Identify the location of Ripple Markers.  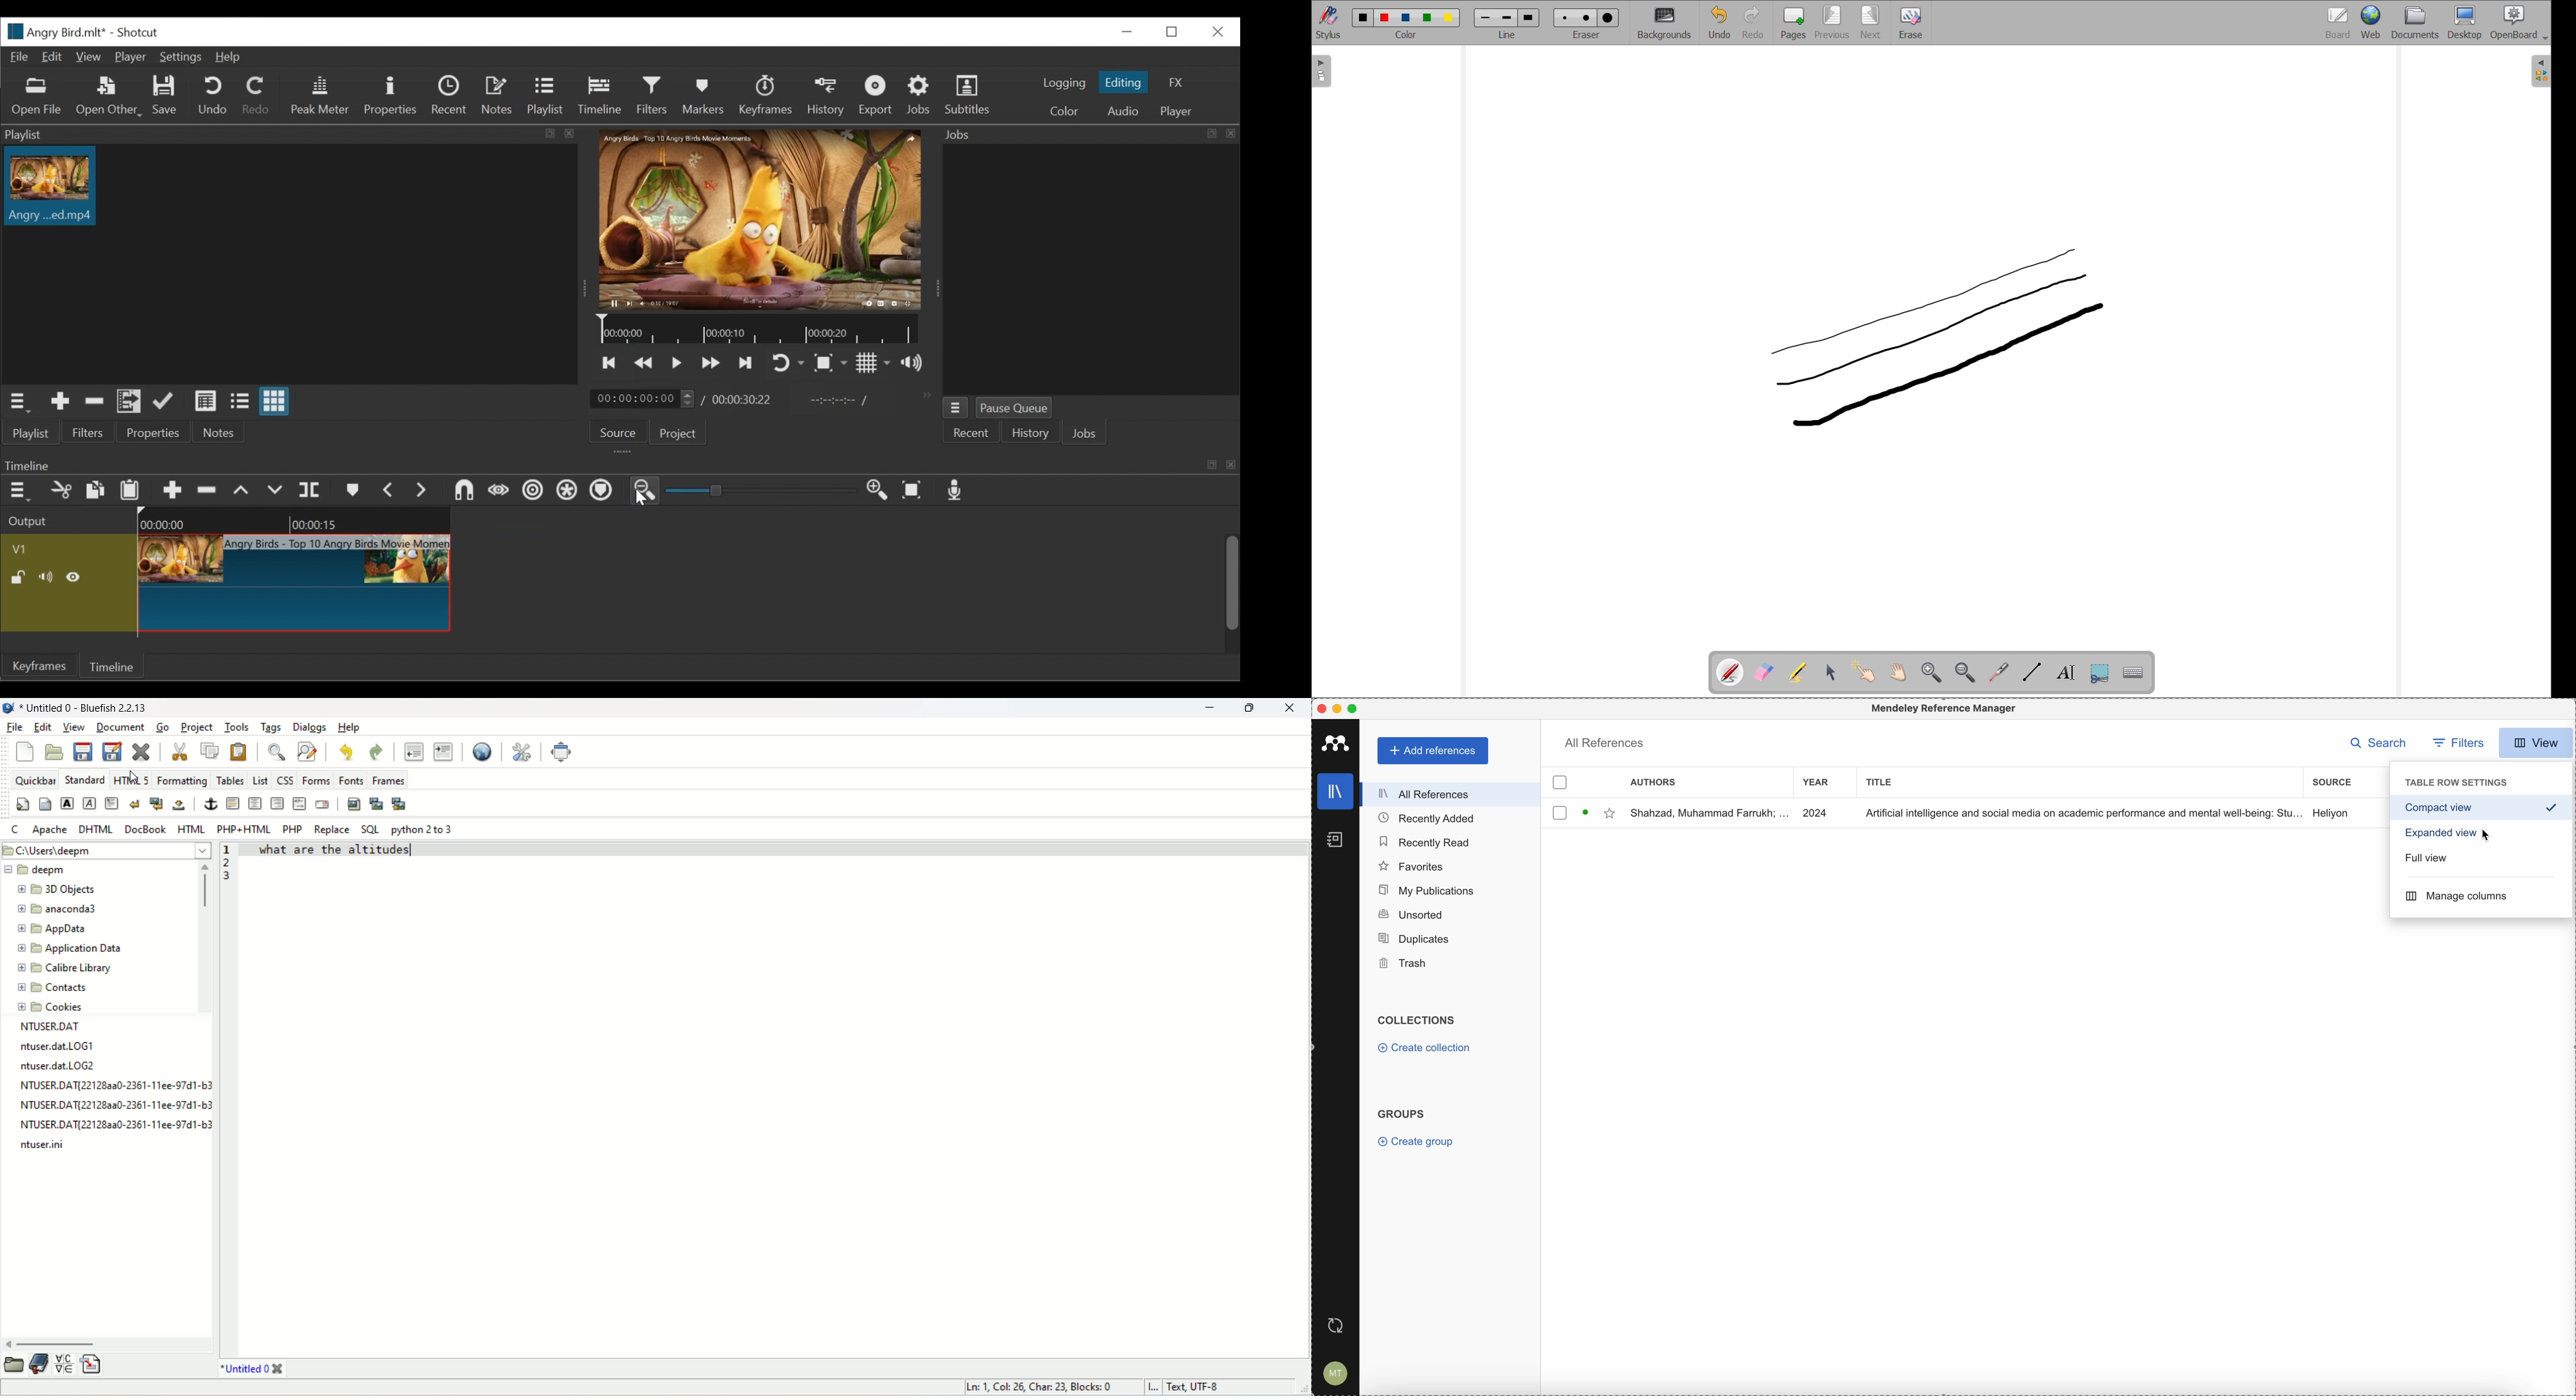
(604, 492).